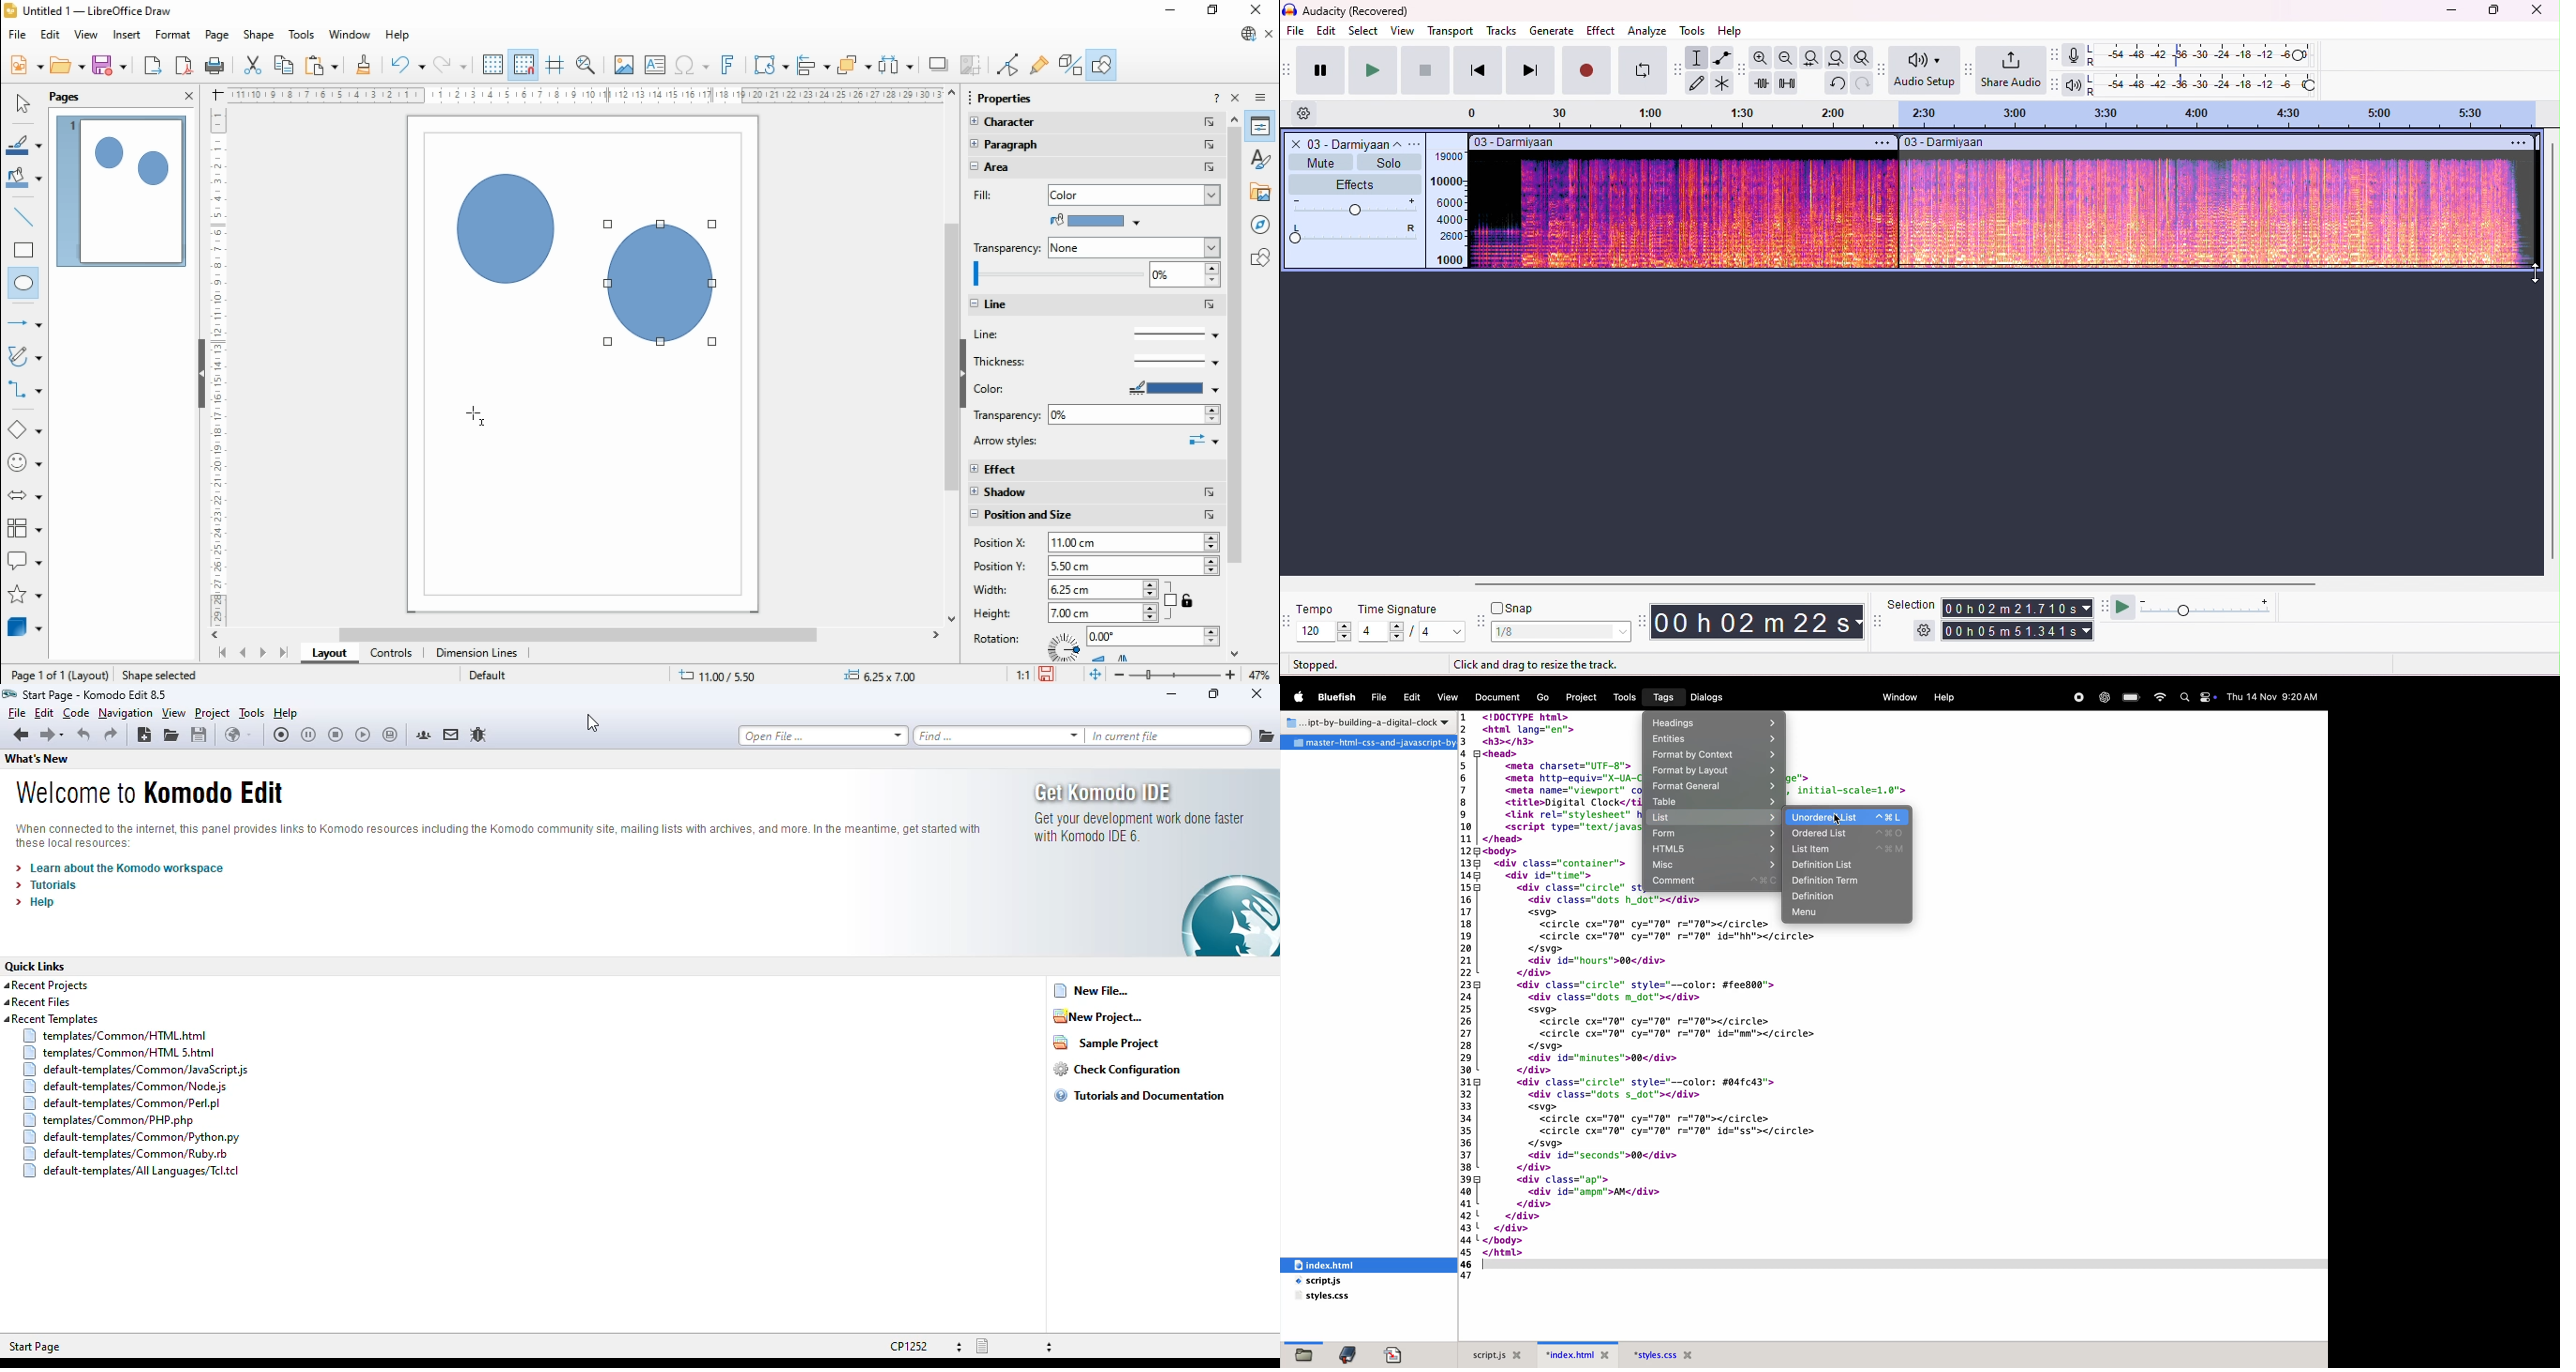 Image resolution: width=2576 pixels, height=1372 pixels. What do you see at coordinates (1648, 31) in the screenshot?
I see `analyze` at bounding box center [1648, 31].